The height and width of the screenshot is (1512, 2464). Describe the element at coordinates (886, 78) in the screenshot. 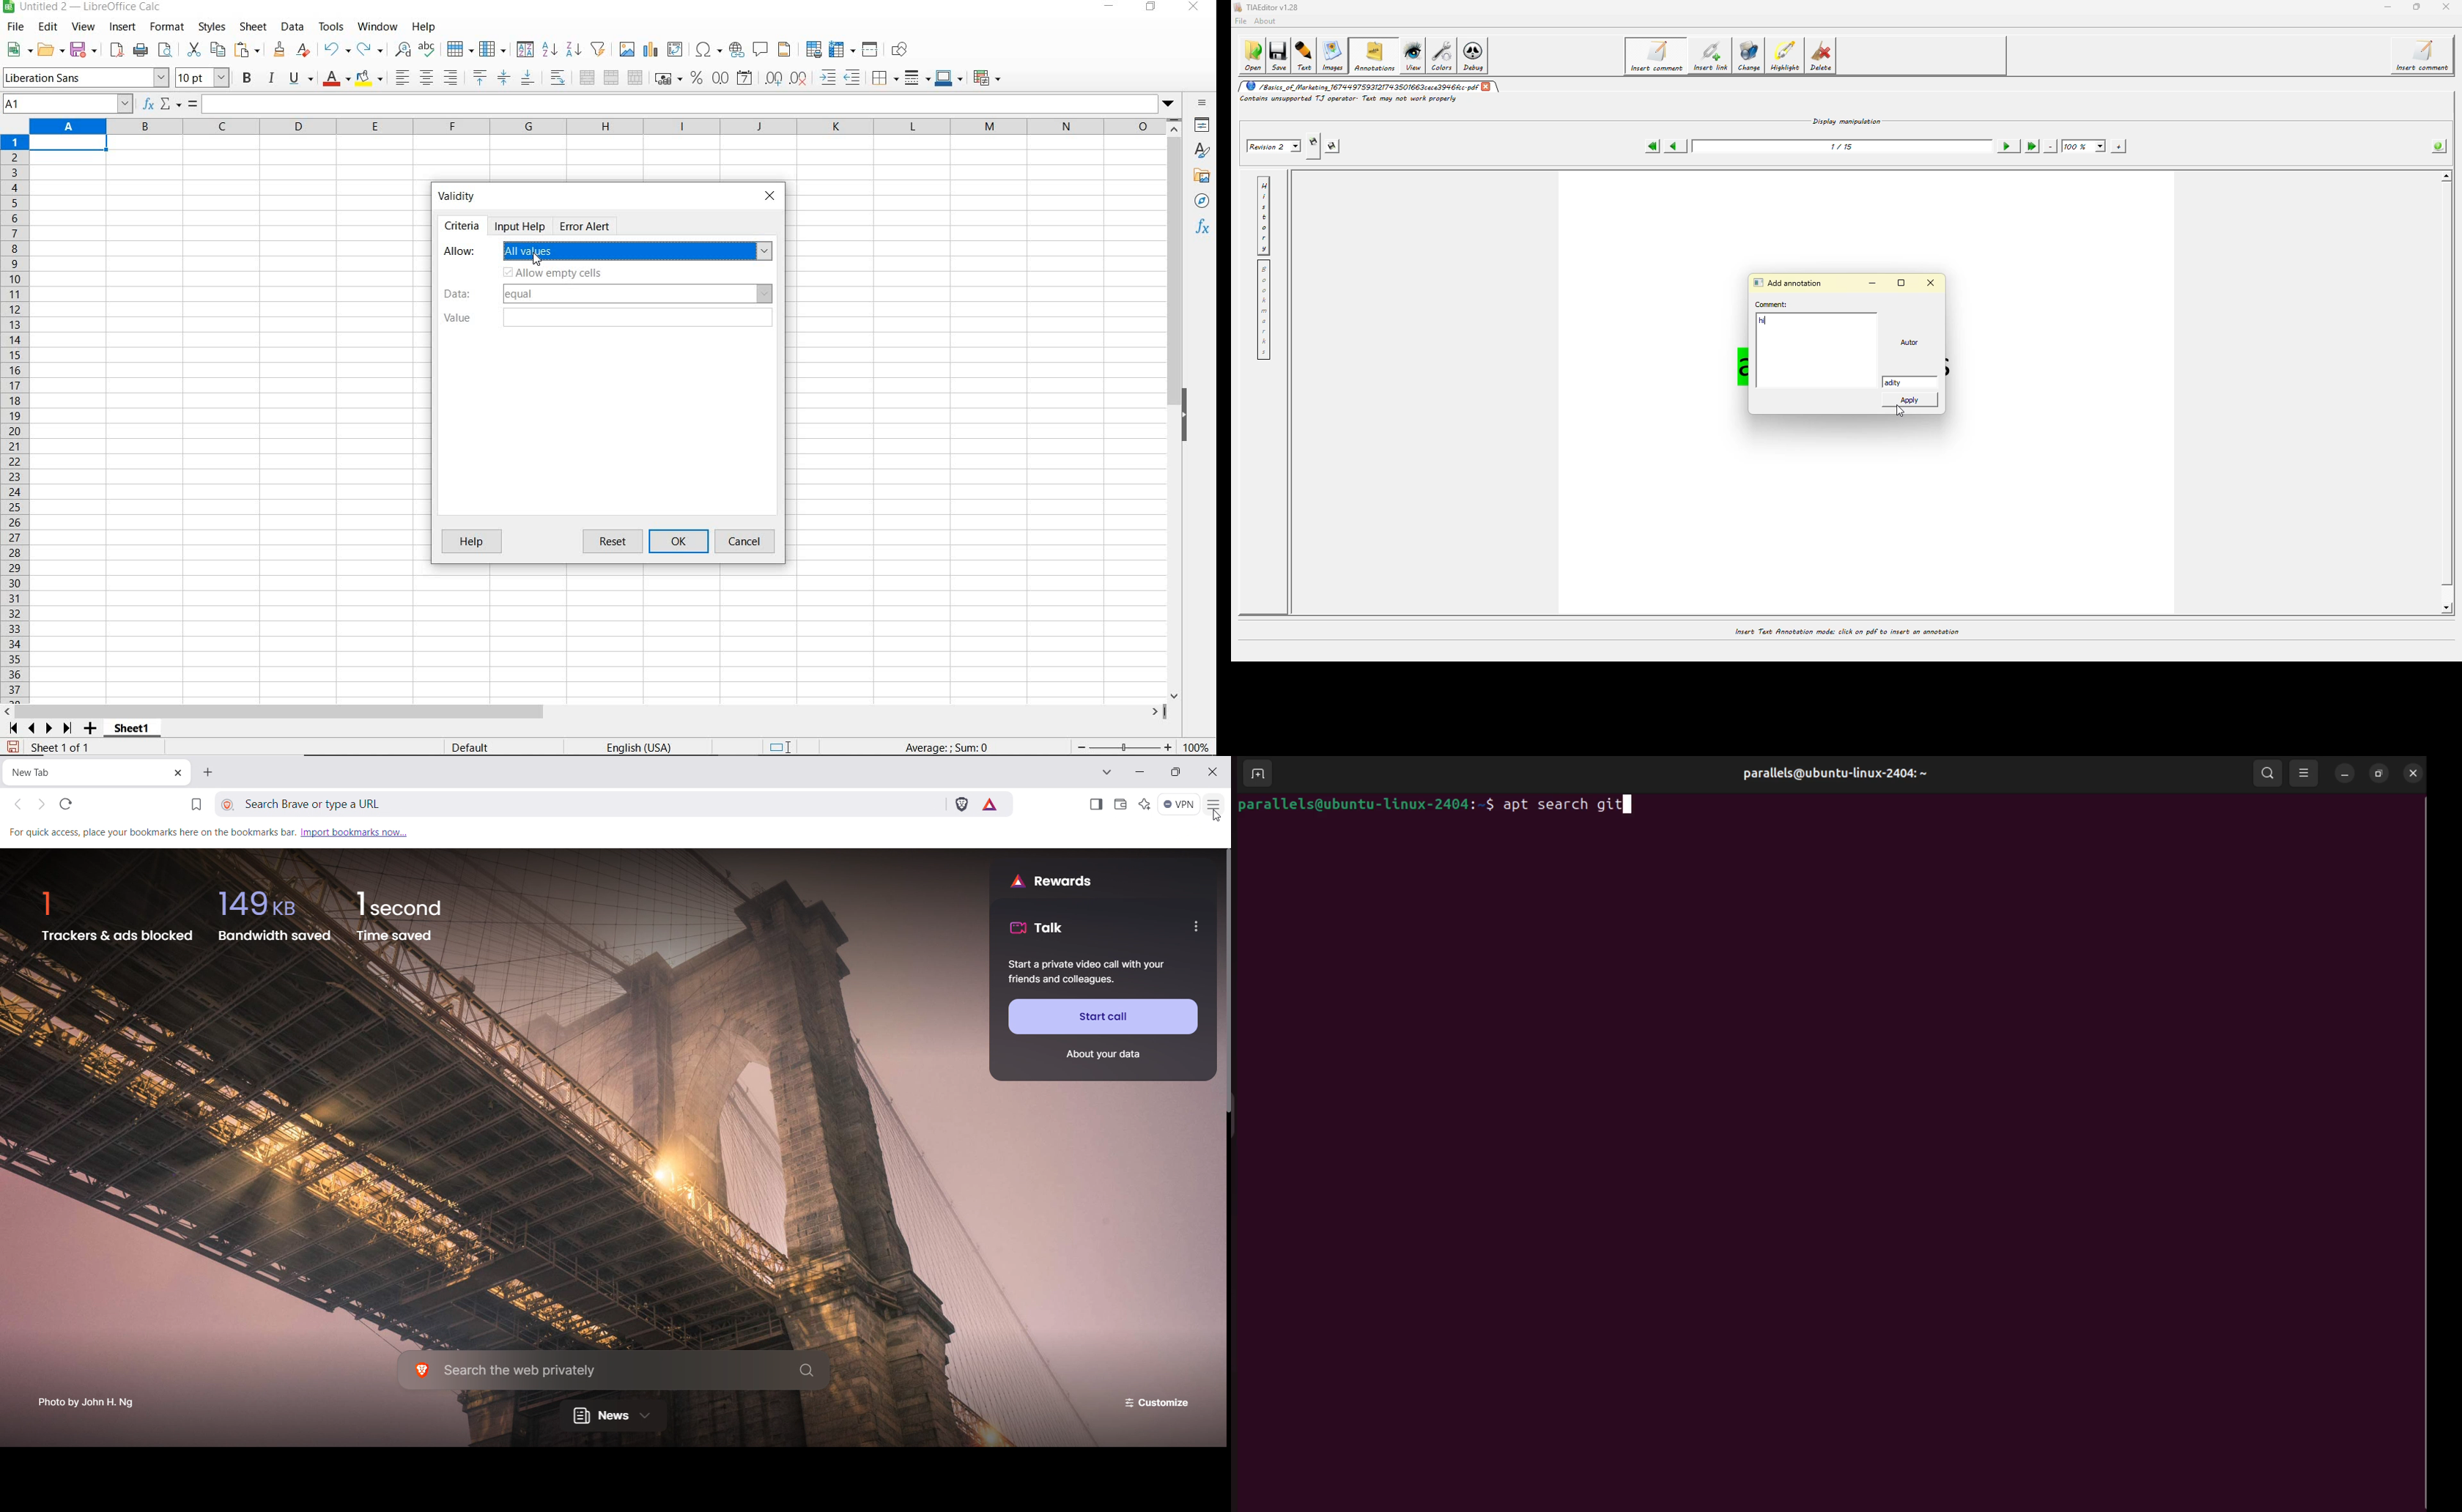

I see `borders` at that location.